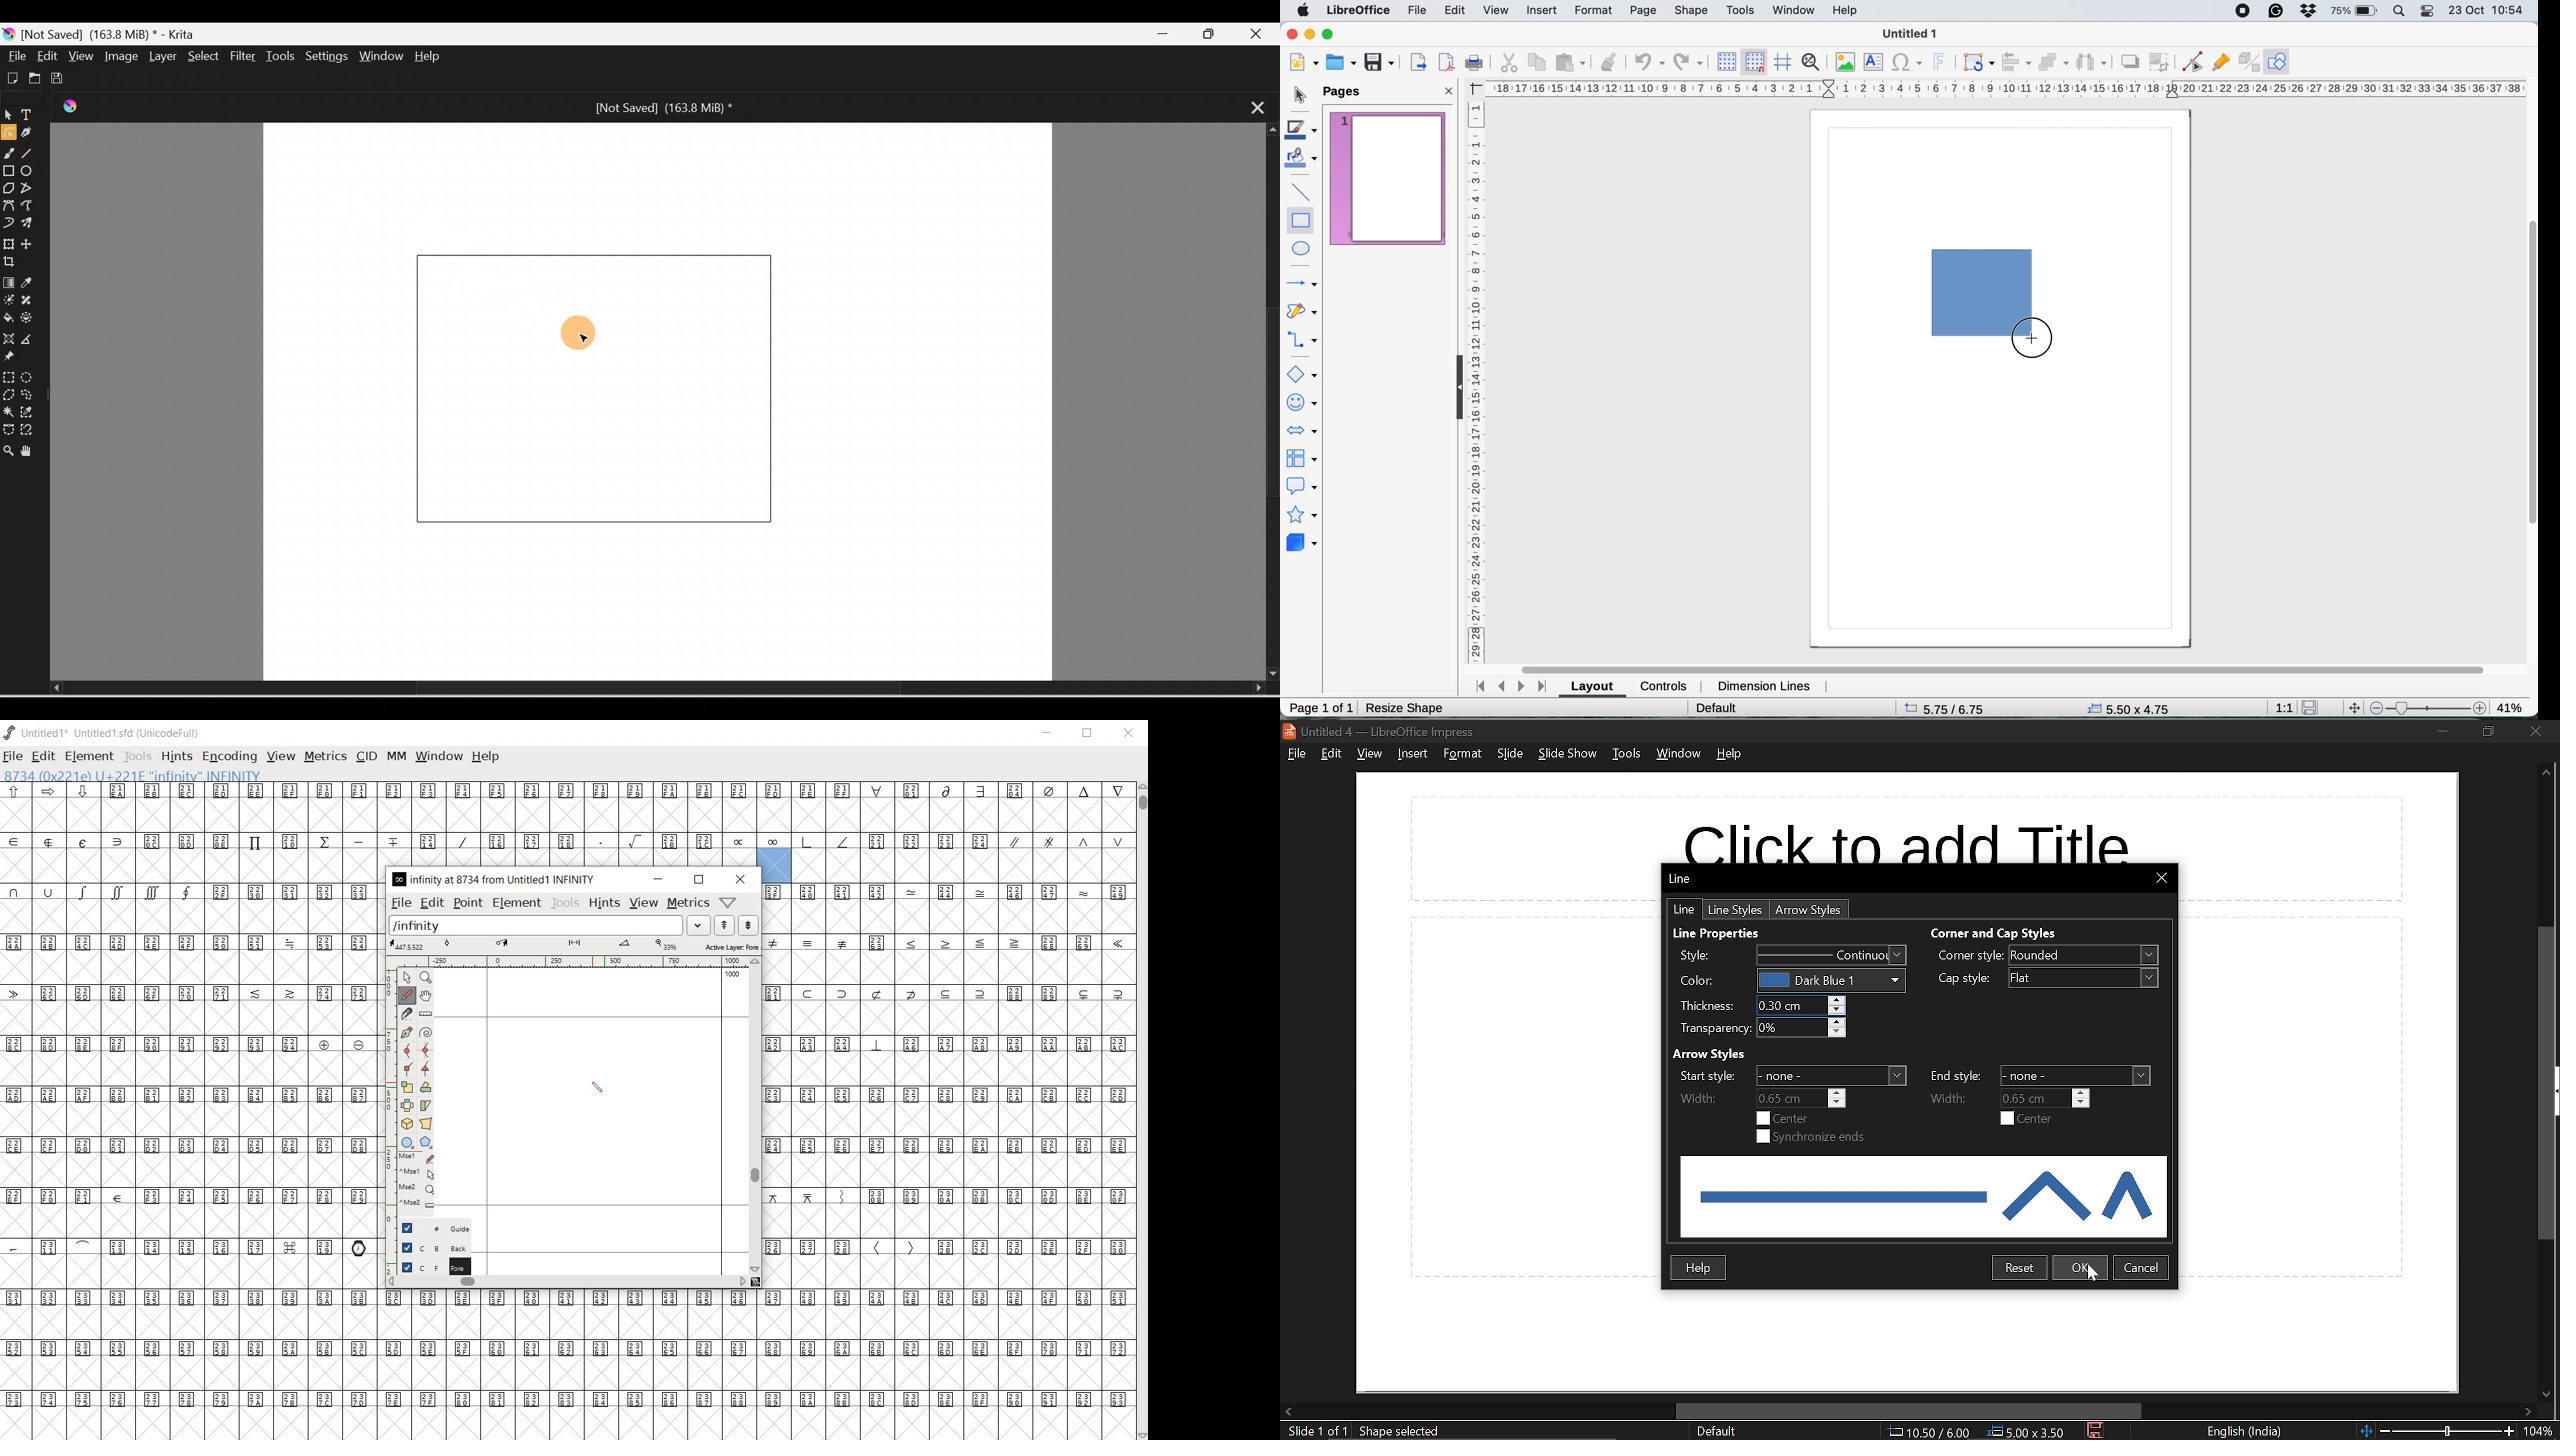 The height and width of the screenshot is (1456, 2576). Describe the element at coordinates (1303, 433) in the screenshot. I see `block arrows` at that location.